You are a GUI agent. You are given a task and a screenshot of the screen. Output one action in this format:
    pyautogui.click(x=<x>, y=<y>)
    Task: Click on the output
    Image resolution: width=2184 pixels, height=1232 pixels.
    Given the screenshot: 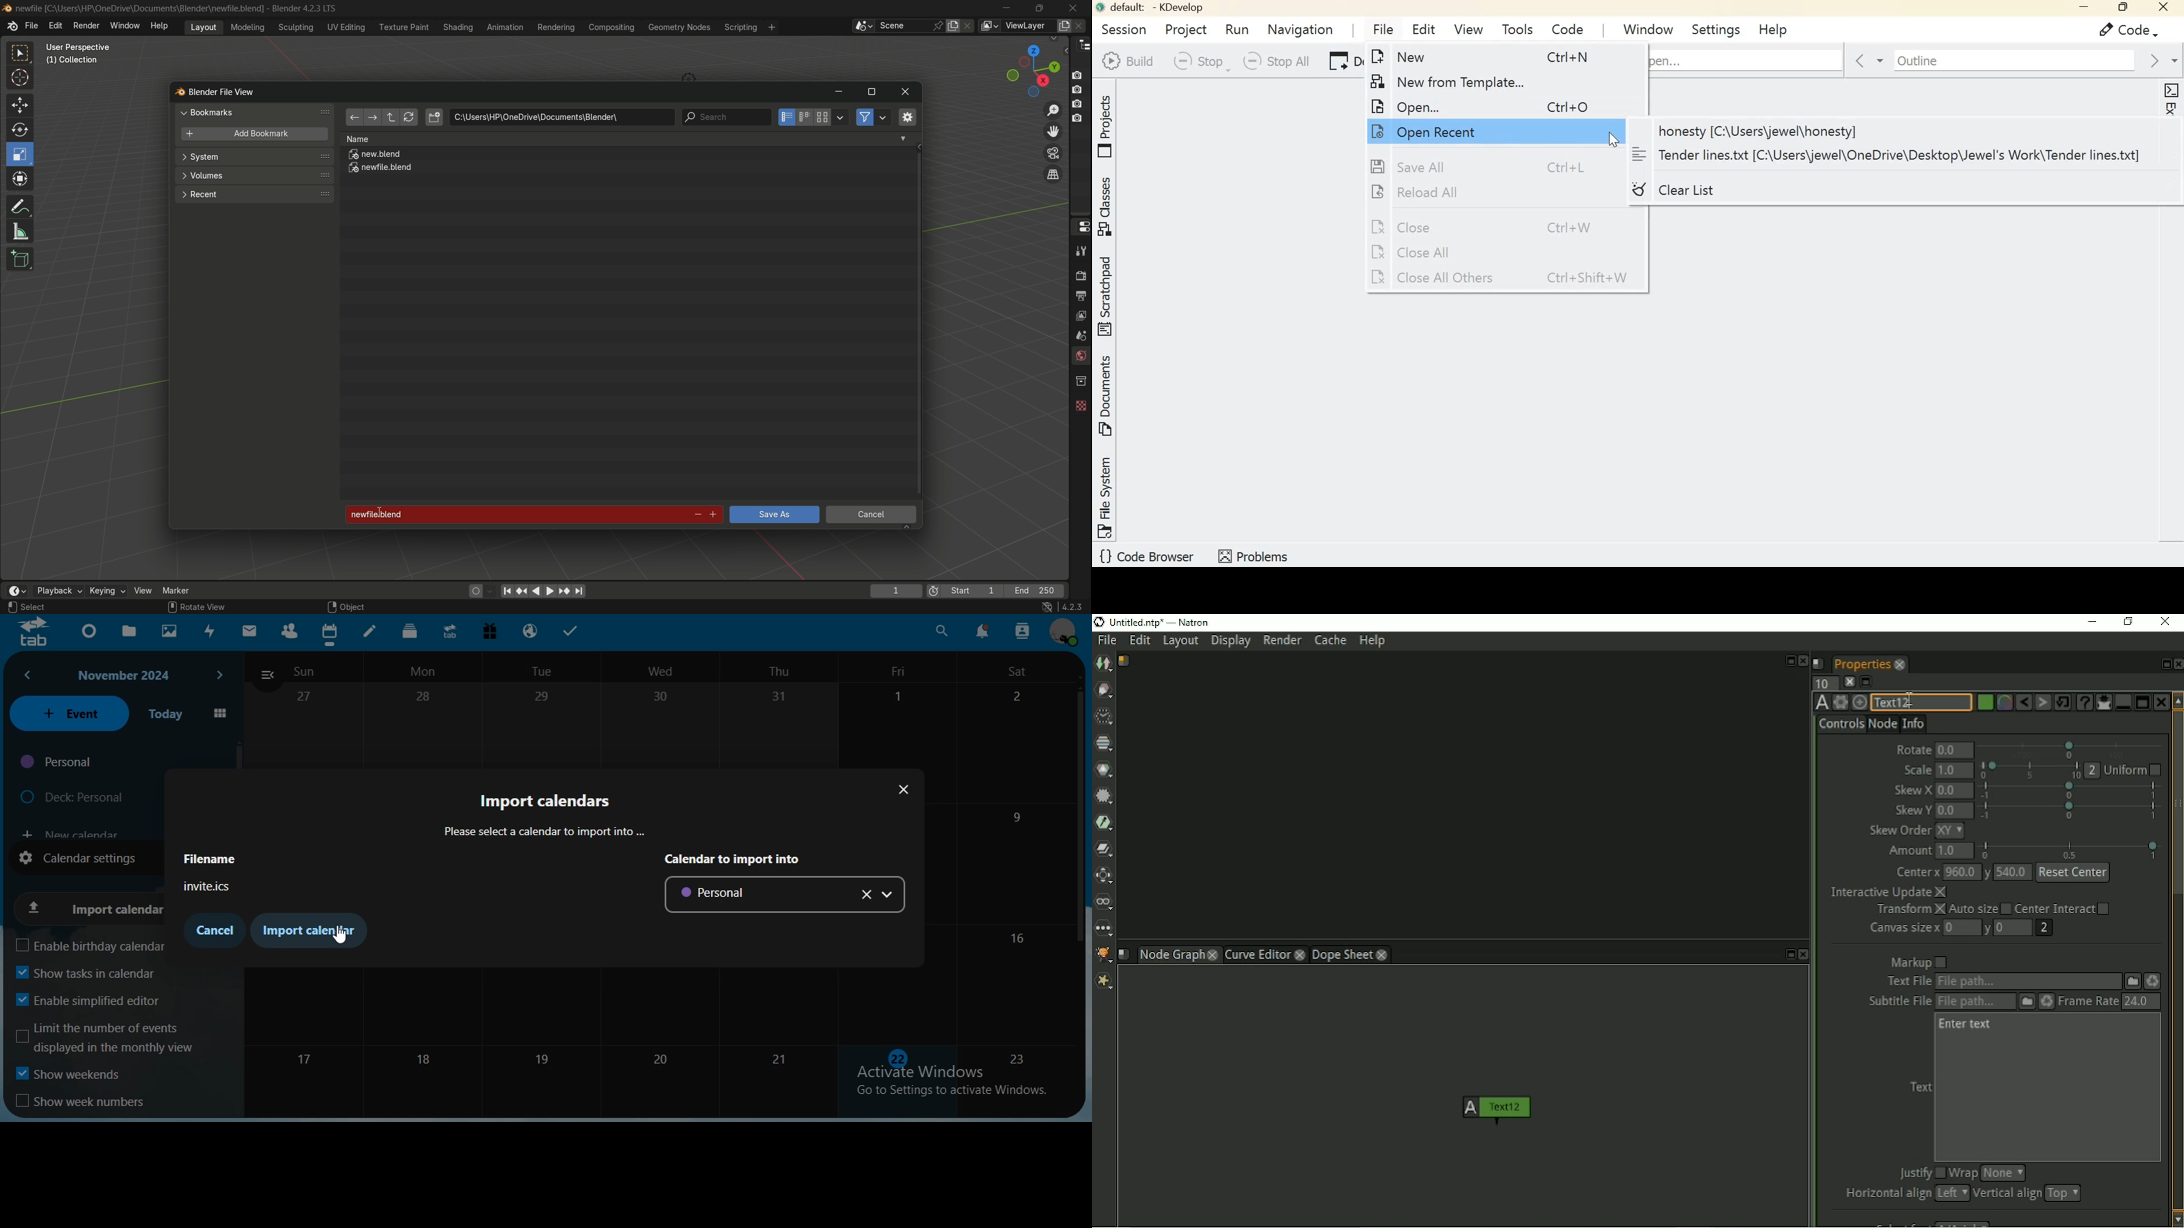 What is the action you would take?
    pyautogui.click(x=1081, y=295)
    